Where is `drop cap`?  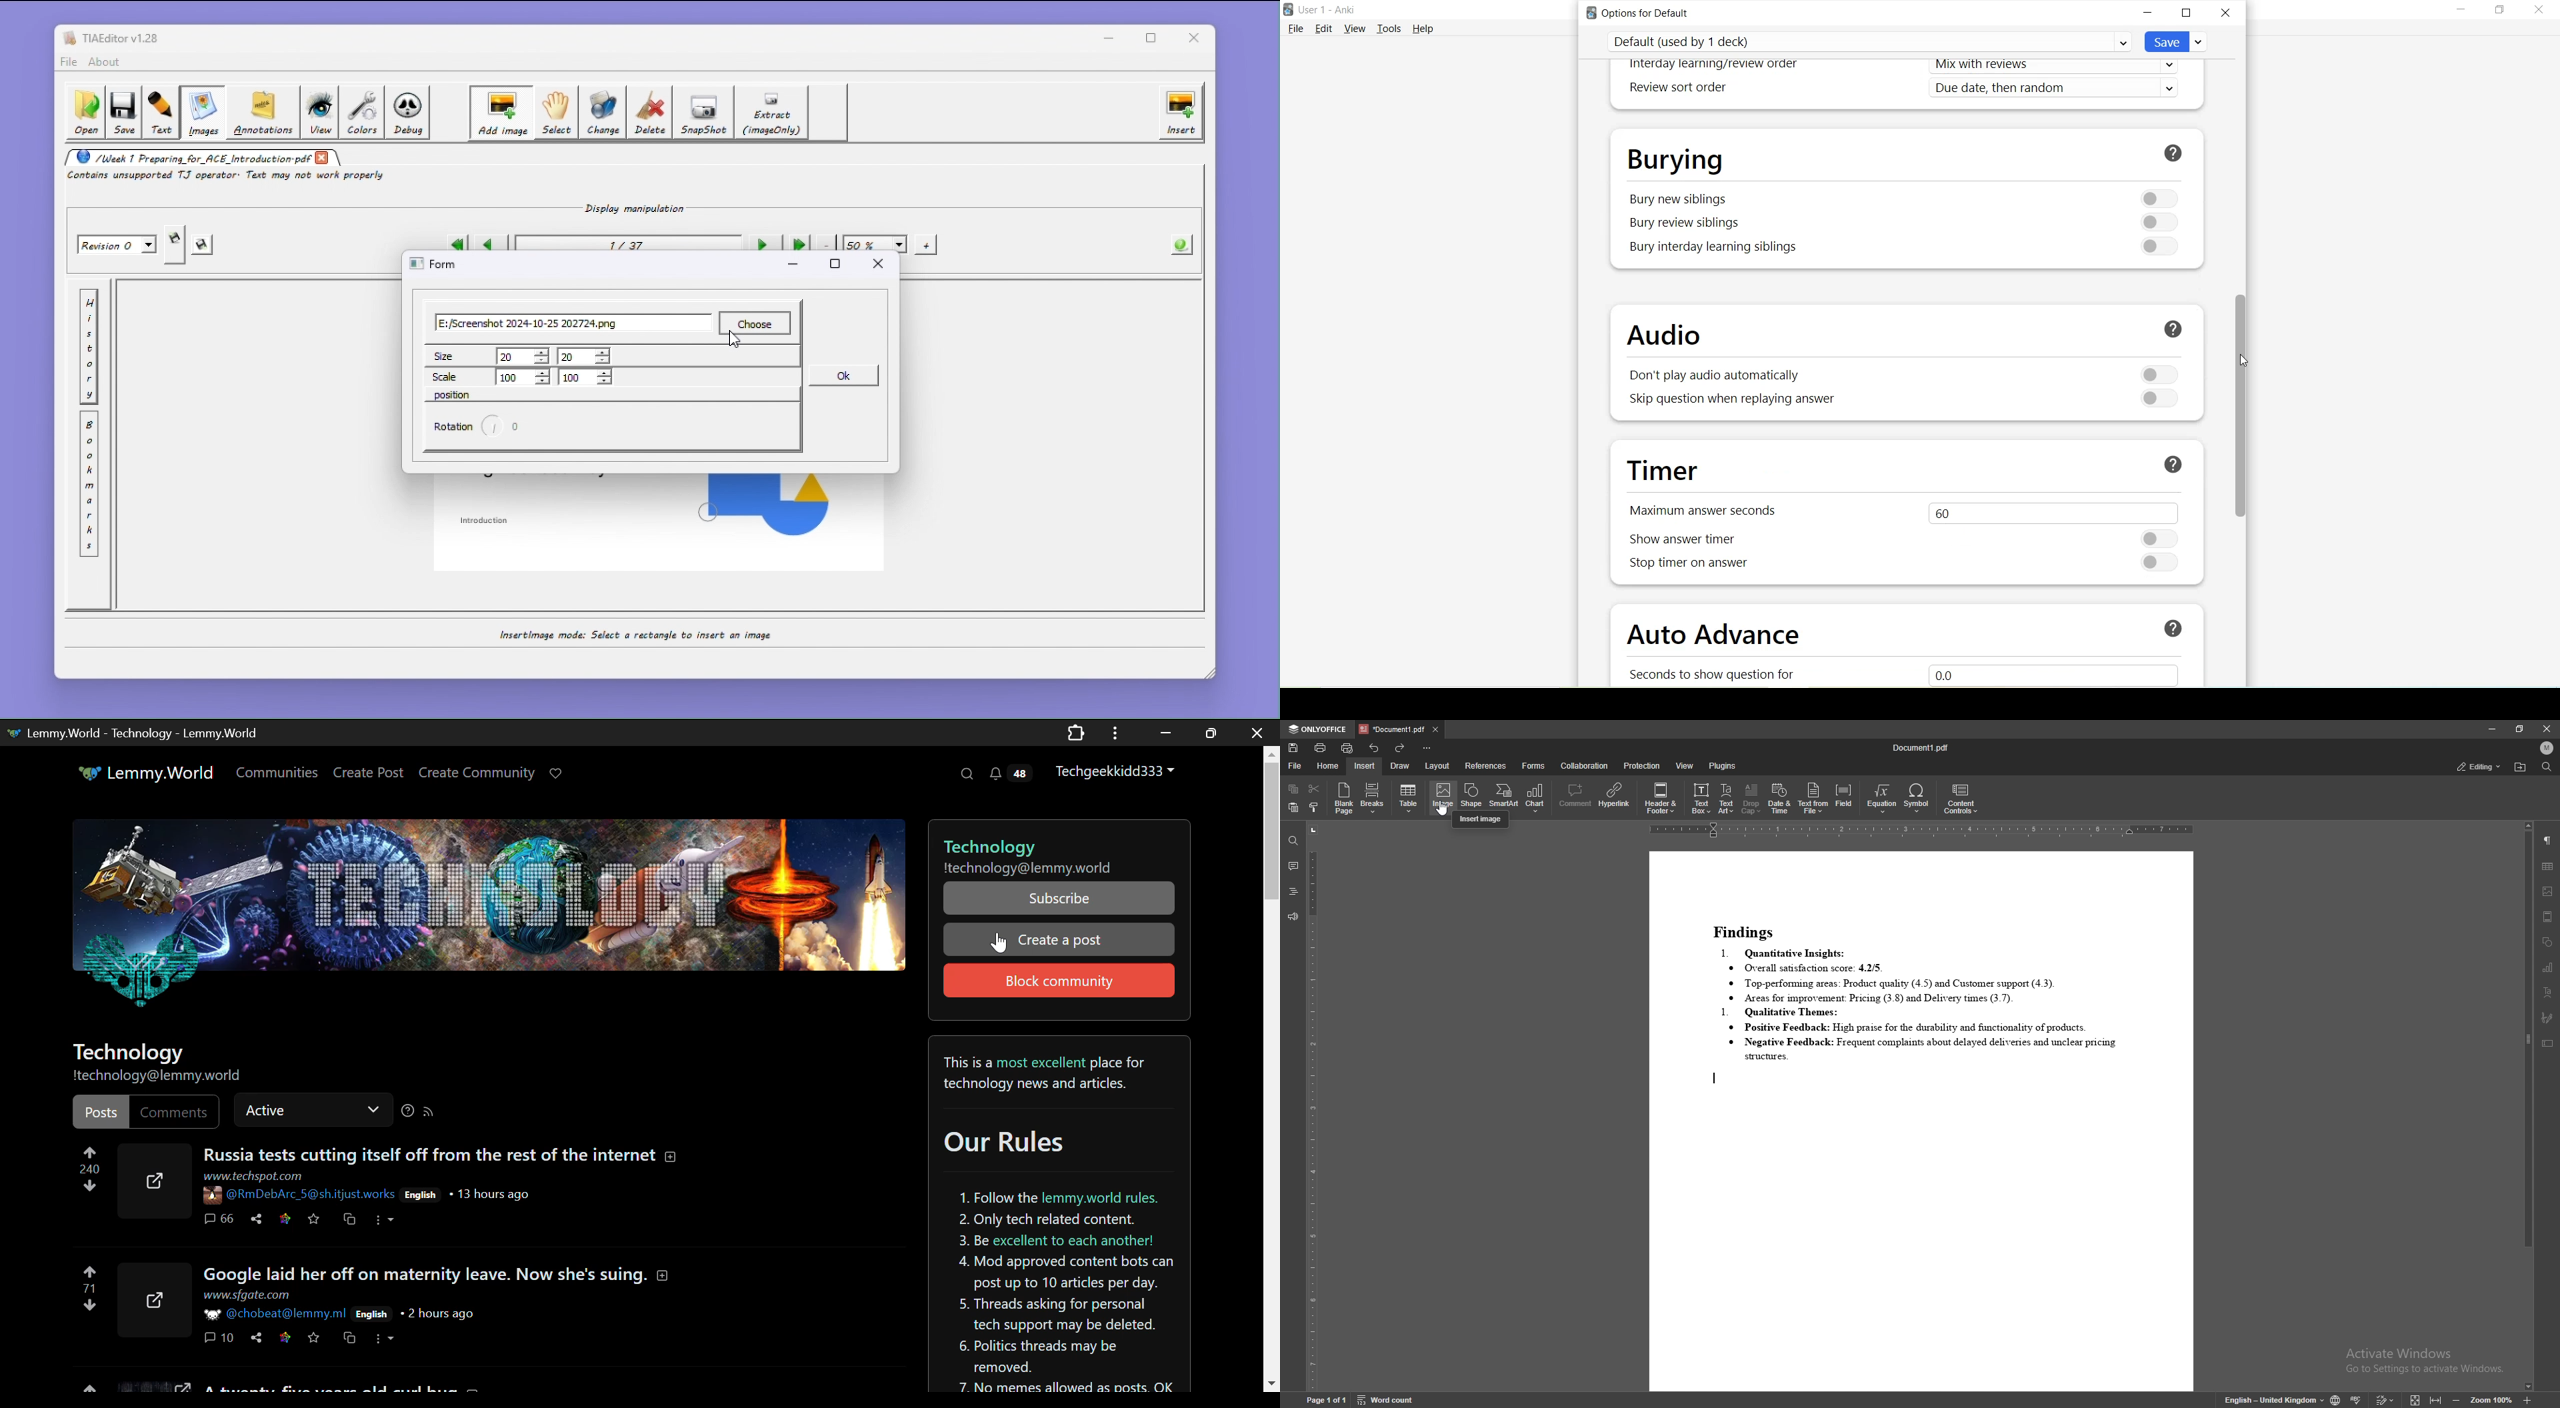
drop cap is located at coordinates (1753, 798).